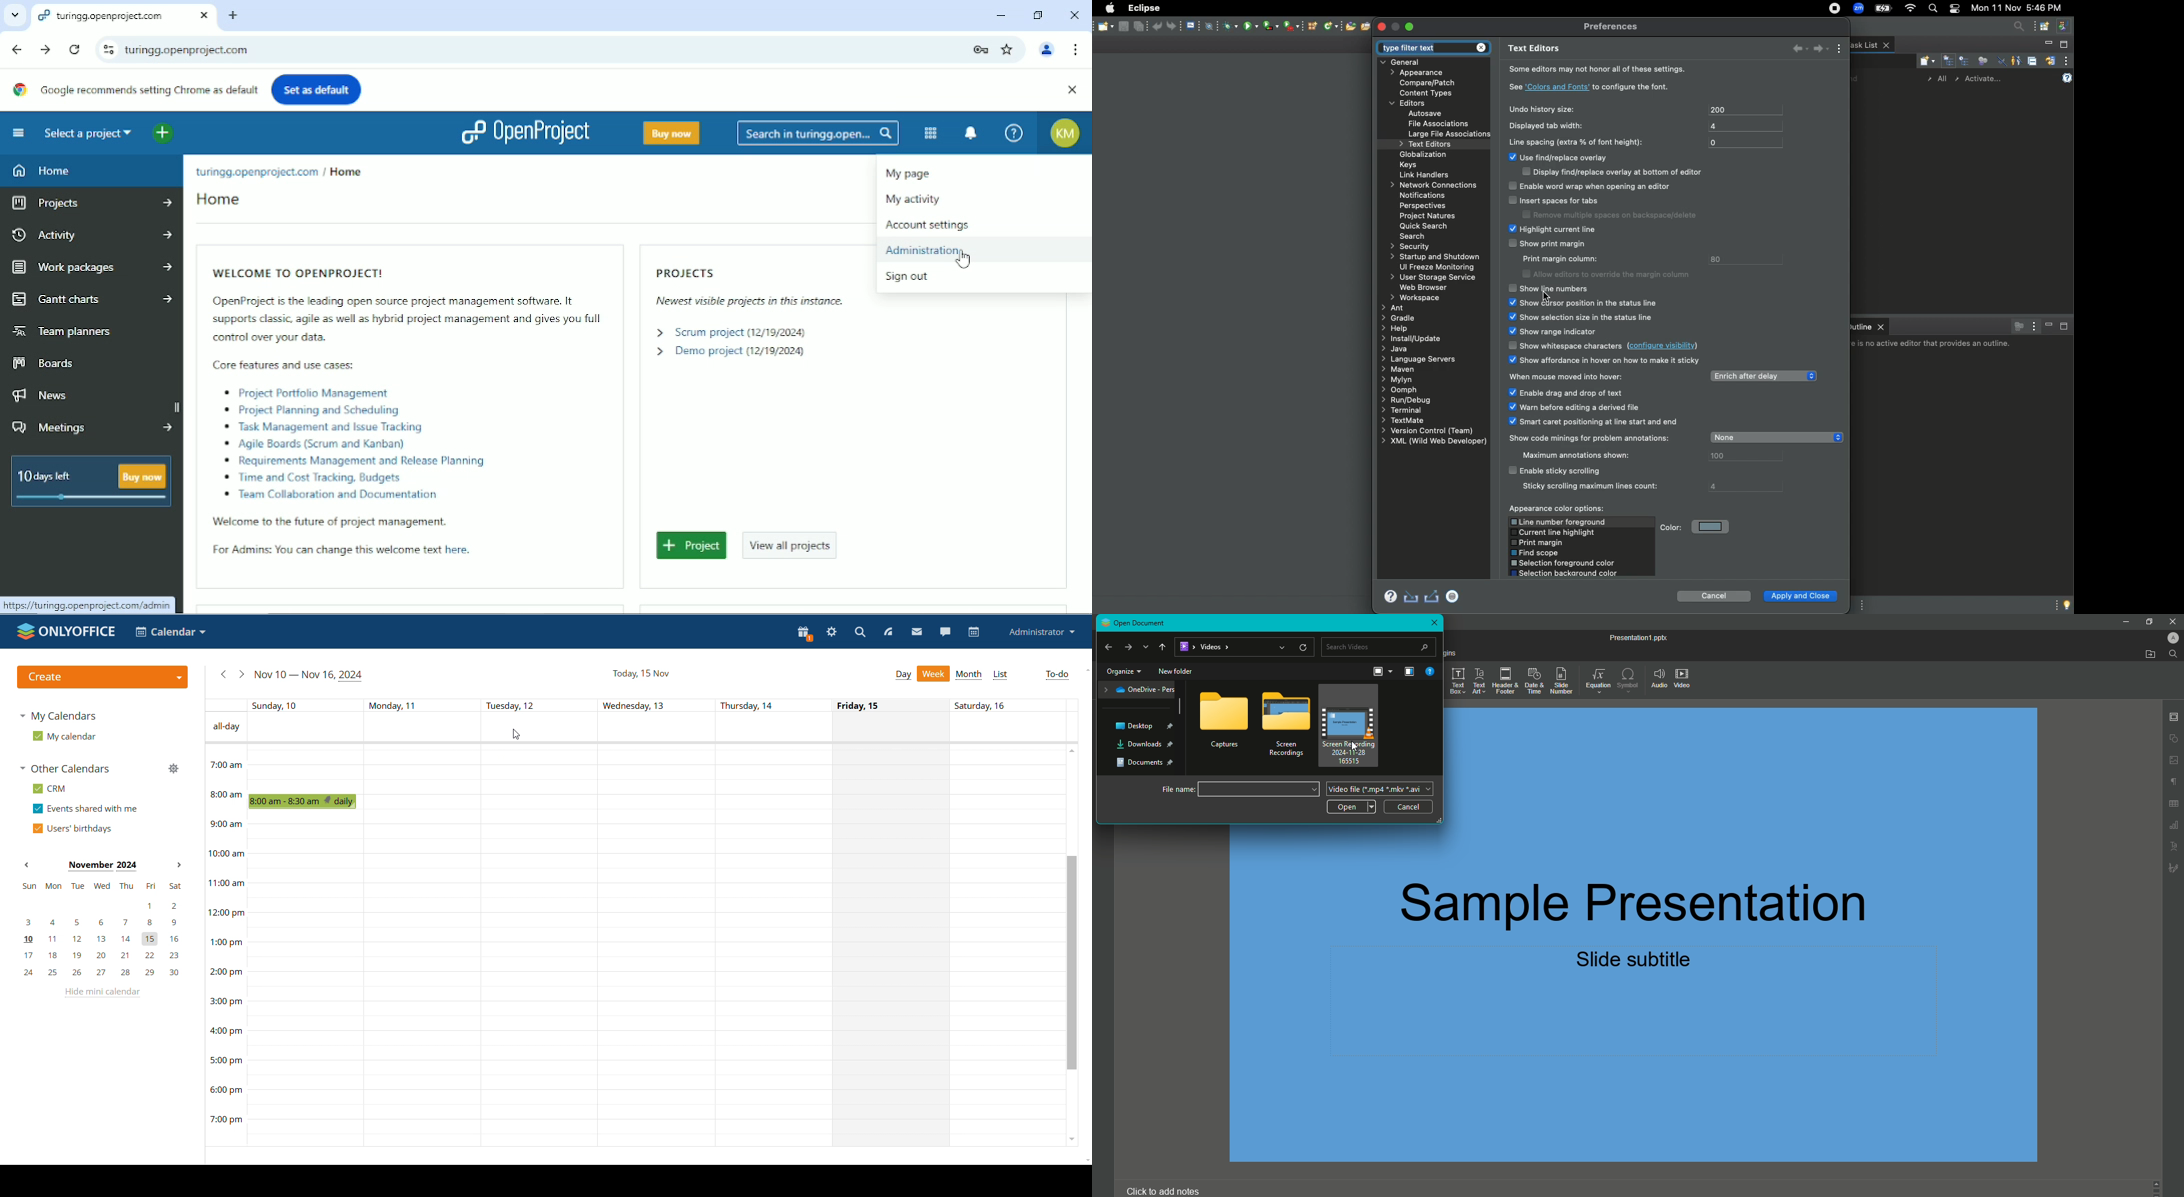  Describe the element at coordinates (27, 865) in the screenshot. I see `previous month` at that location.